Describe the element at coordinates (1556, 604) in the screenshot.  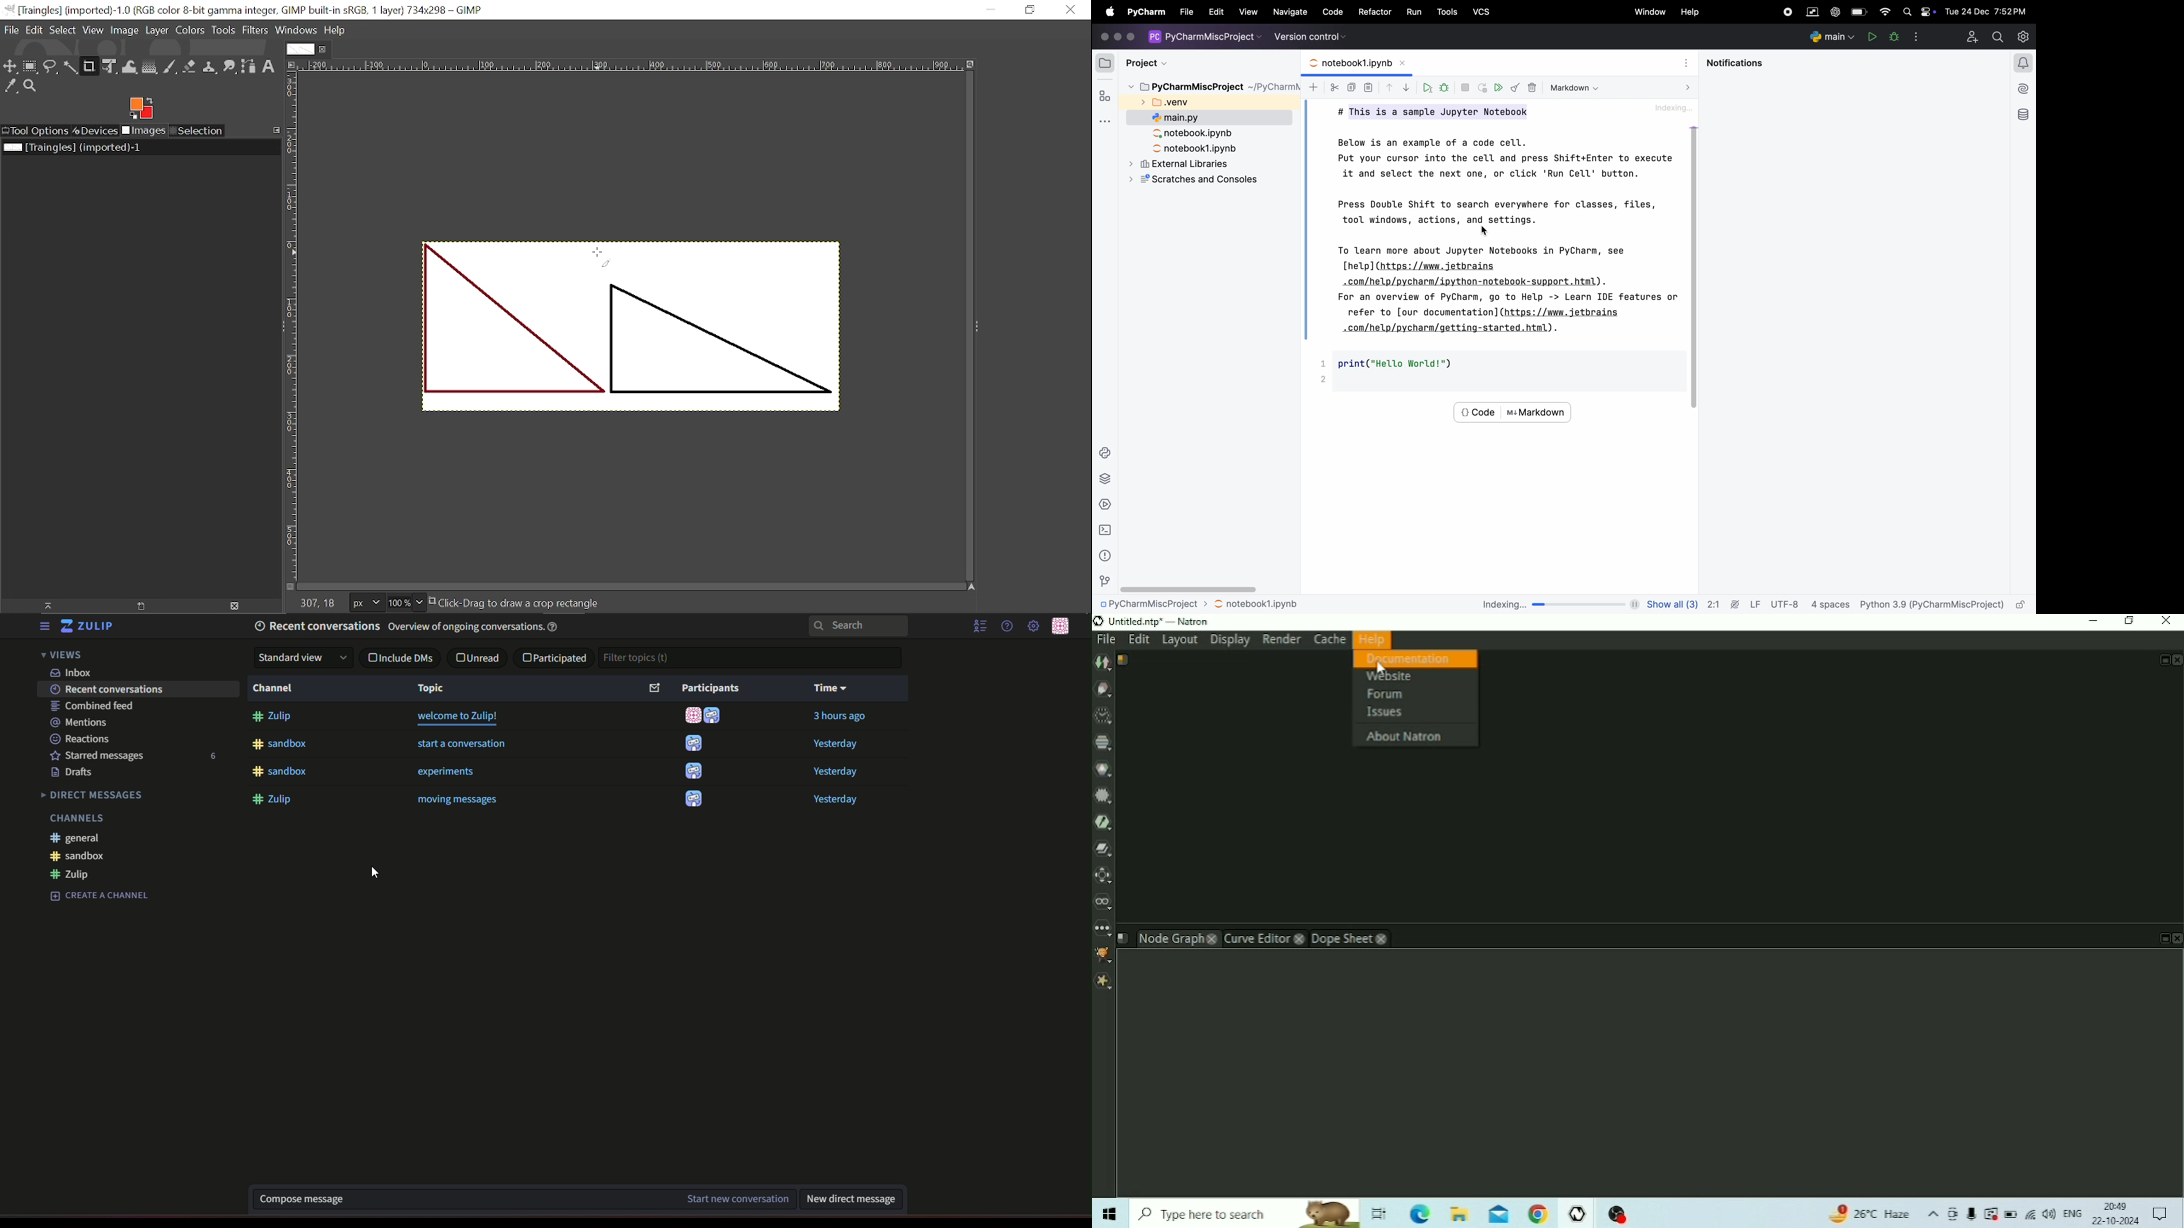
I see `indexing` at that location.